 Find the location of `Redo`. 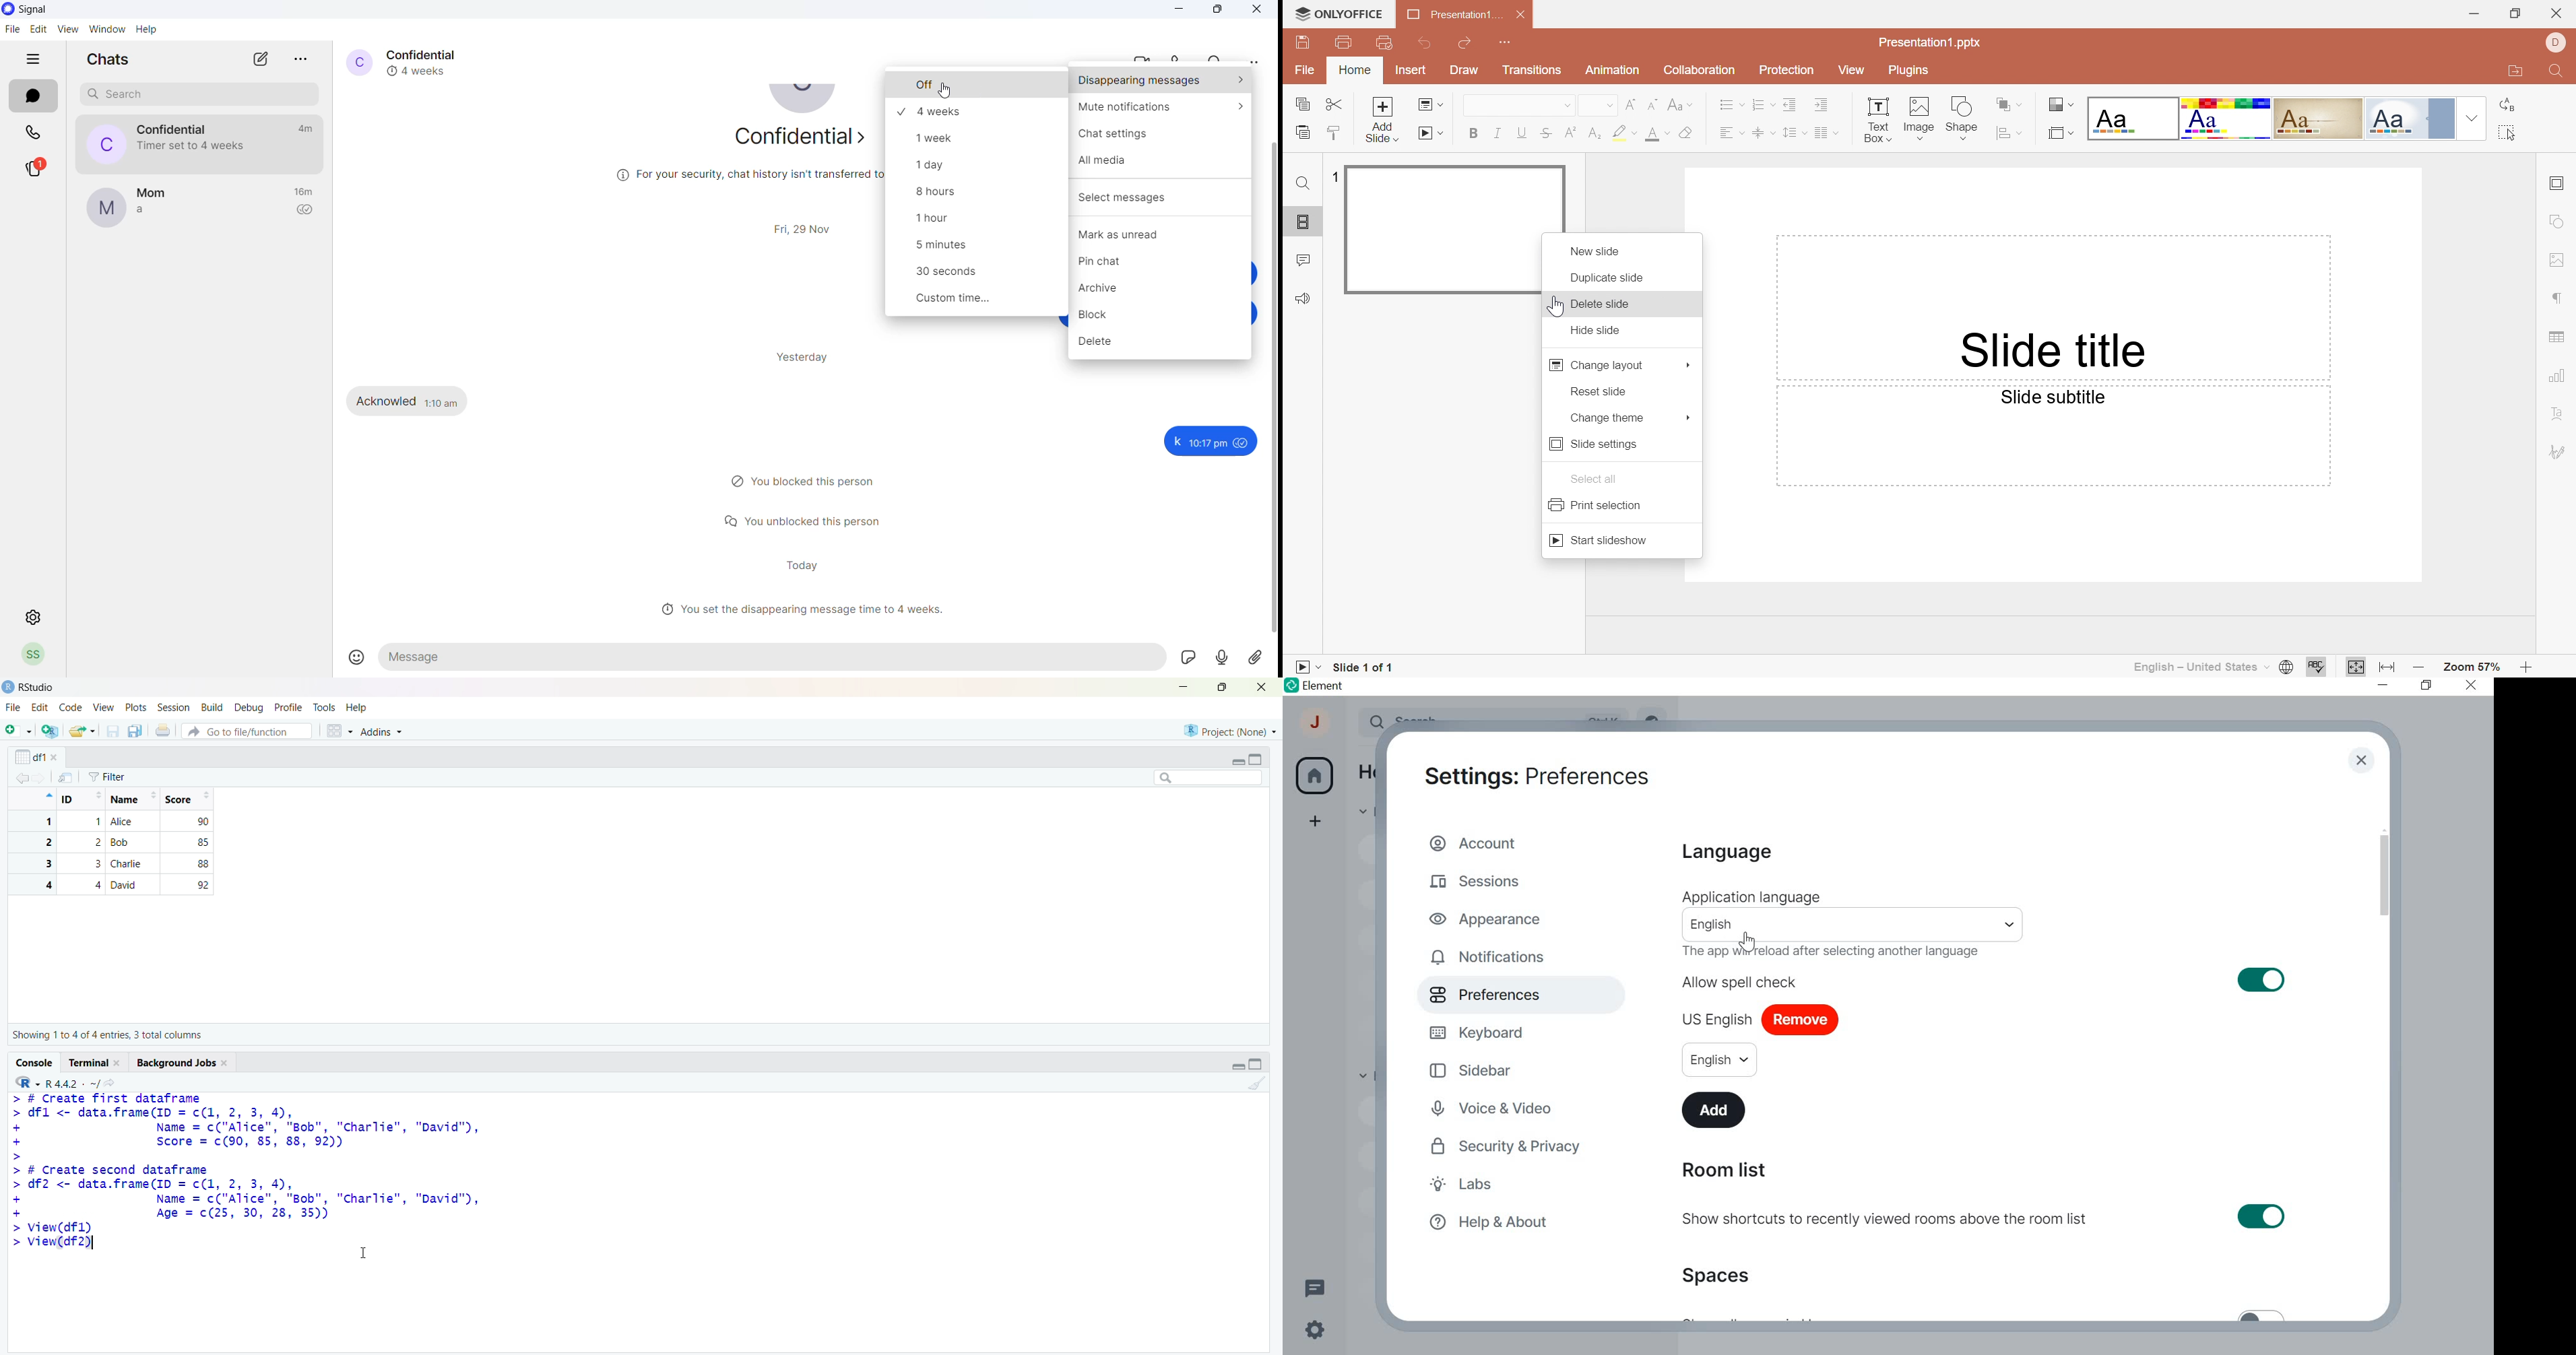

Redo is located at coordinates (1465, 43).